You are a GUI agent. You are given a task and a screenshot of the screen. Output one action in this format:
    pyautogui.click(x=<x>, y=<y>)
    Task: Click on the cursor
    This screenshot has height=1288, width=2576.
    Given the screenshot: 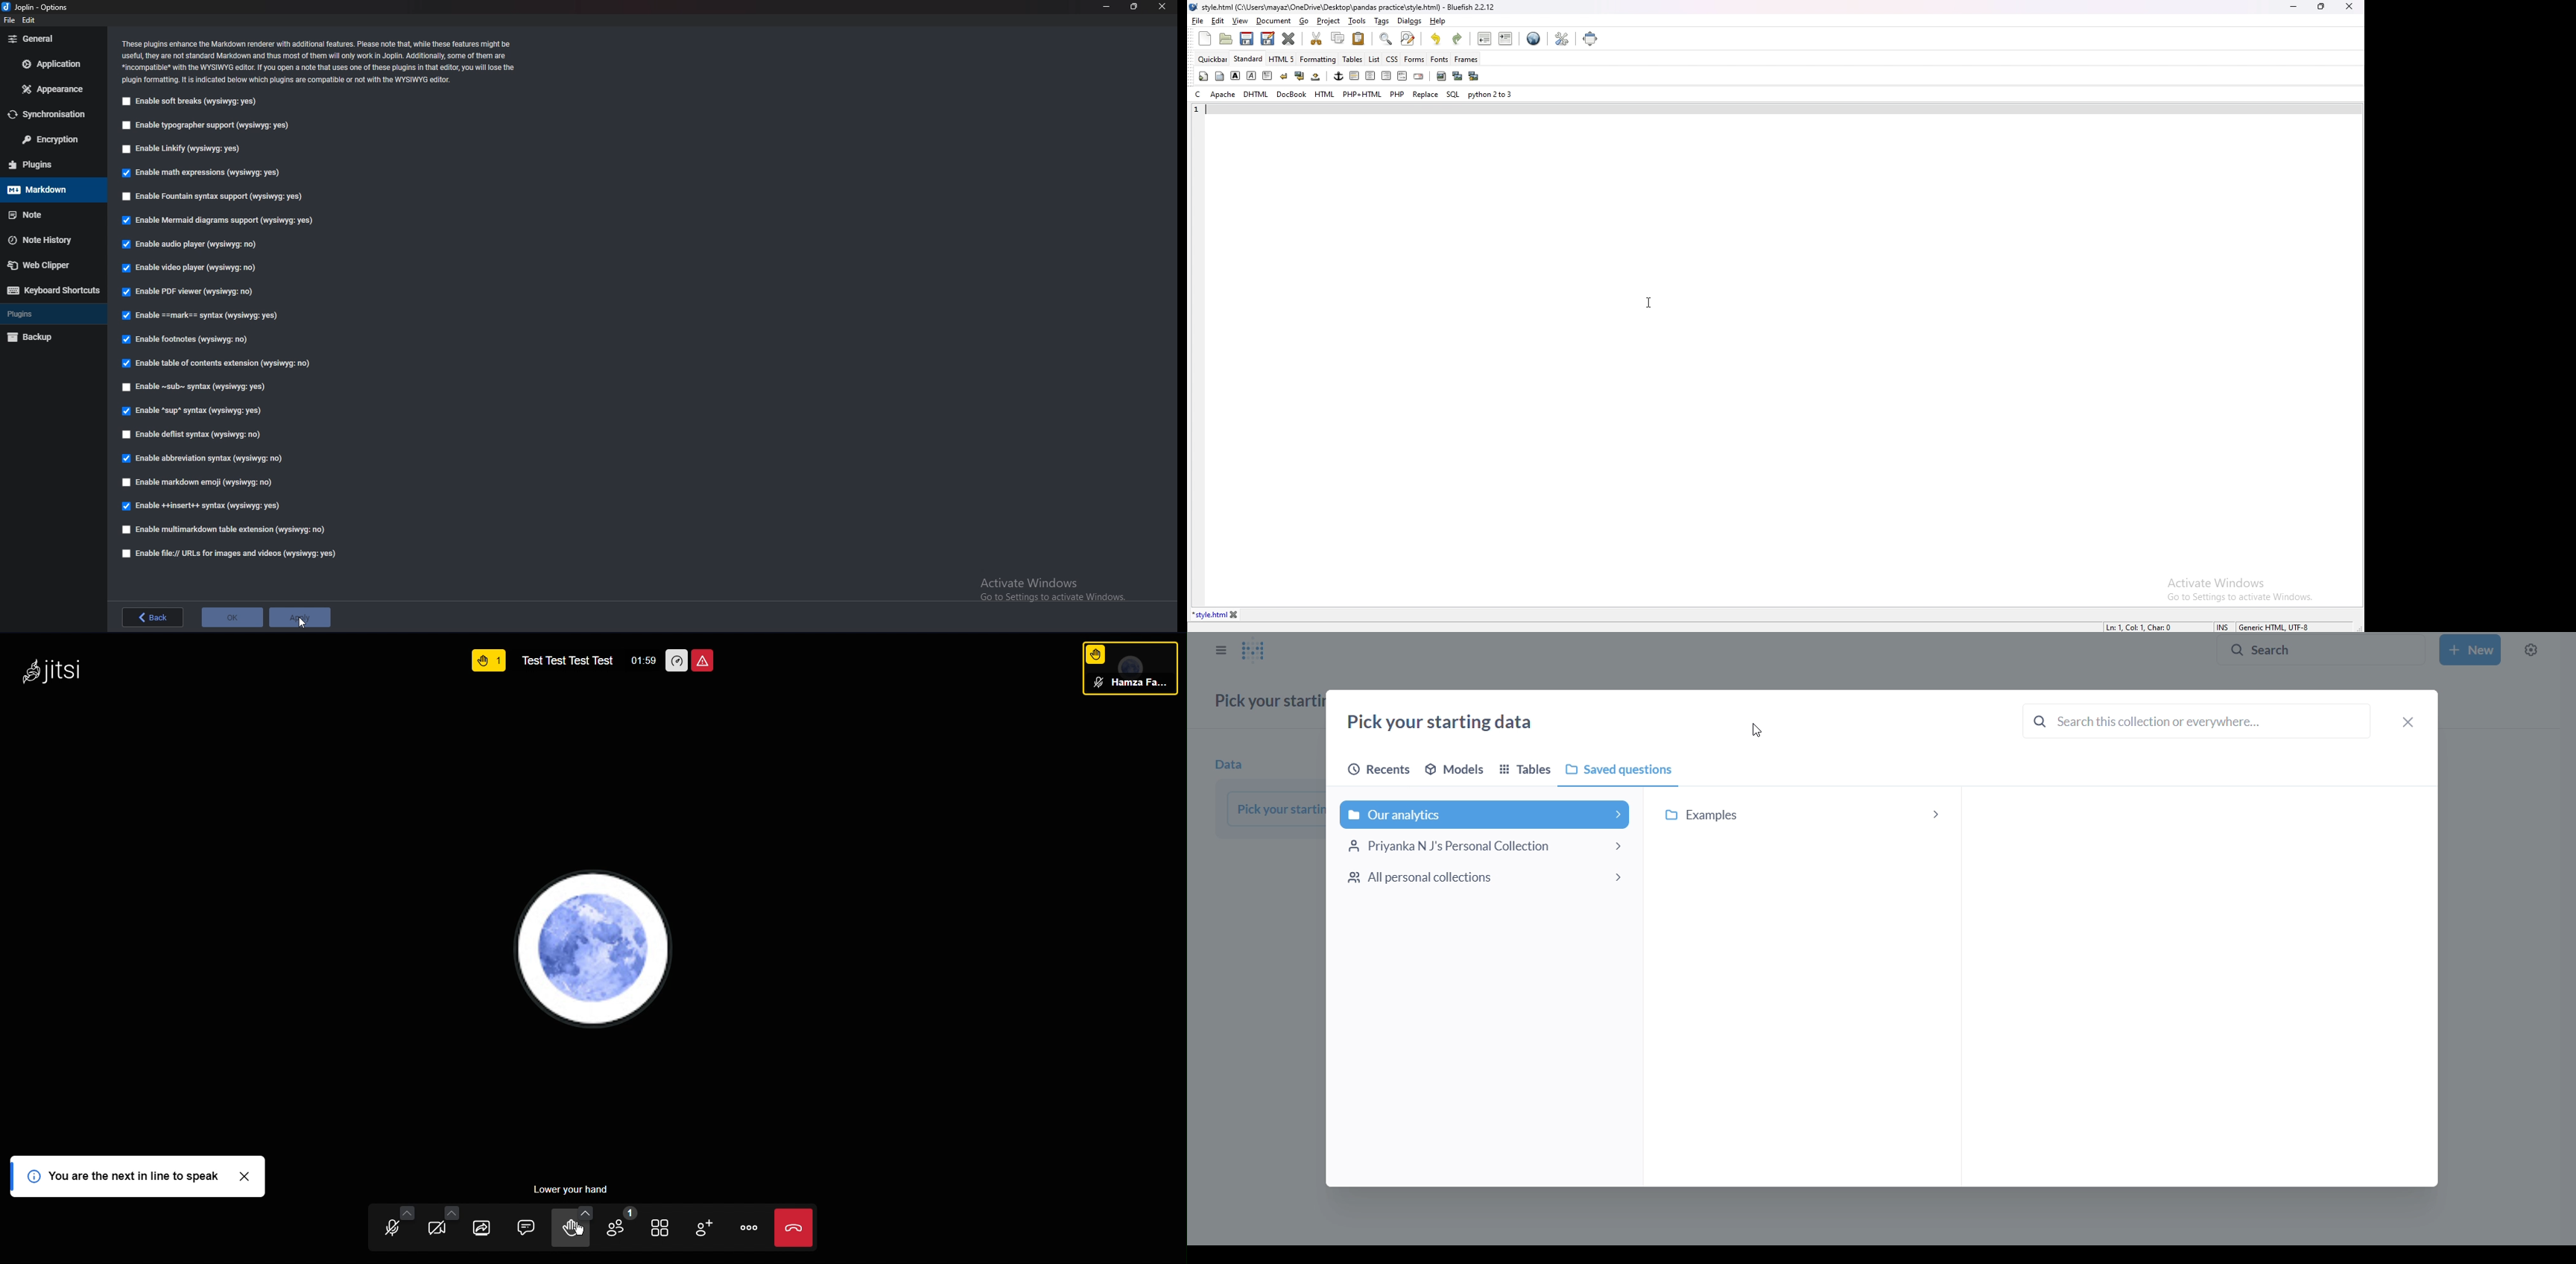 What is the action you would take?
    pyautogui.click(x=303, y=621)
    